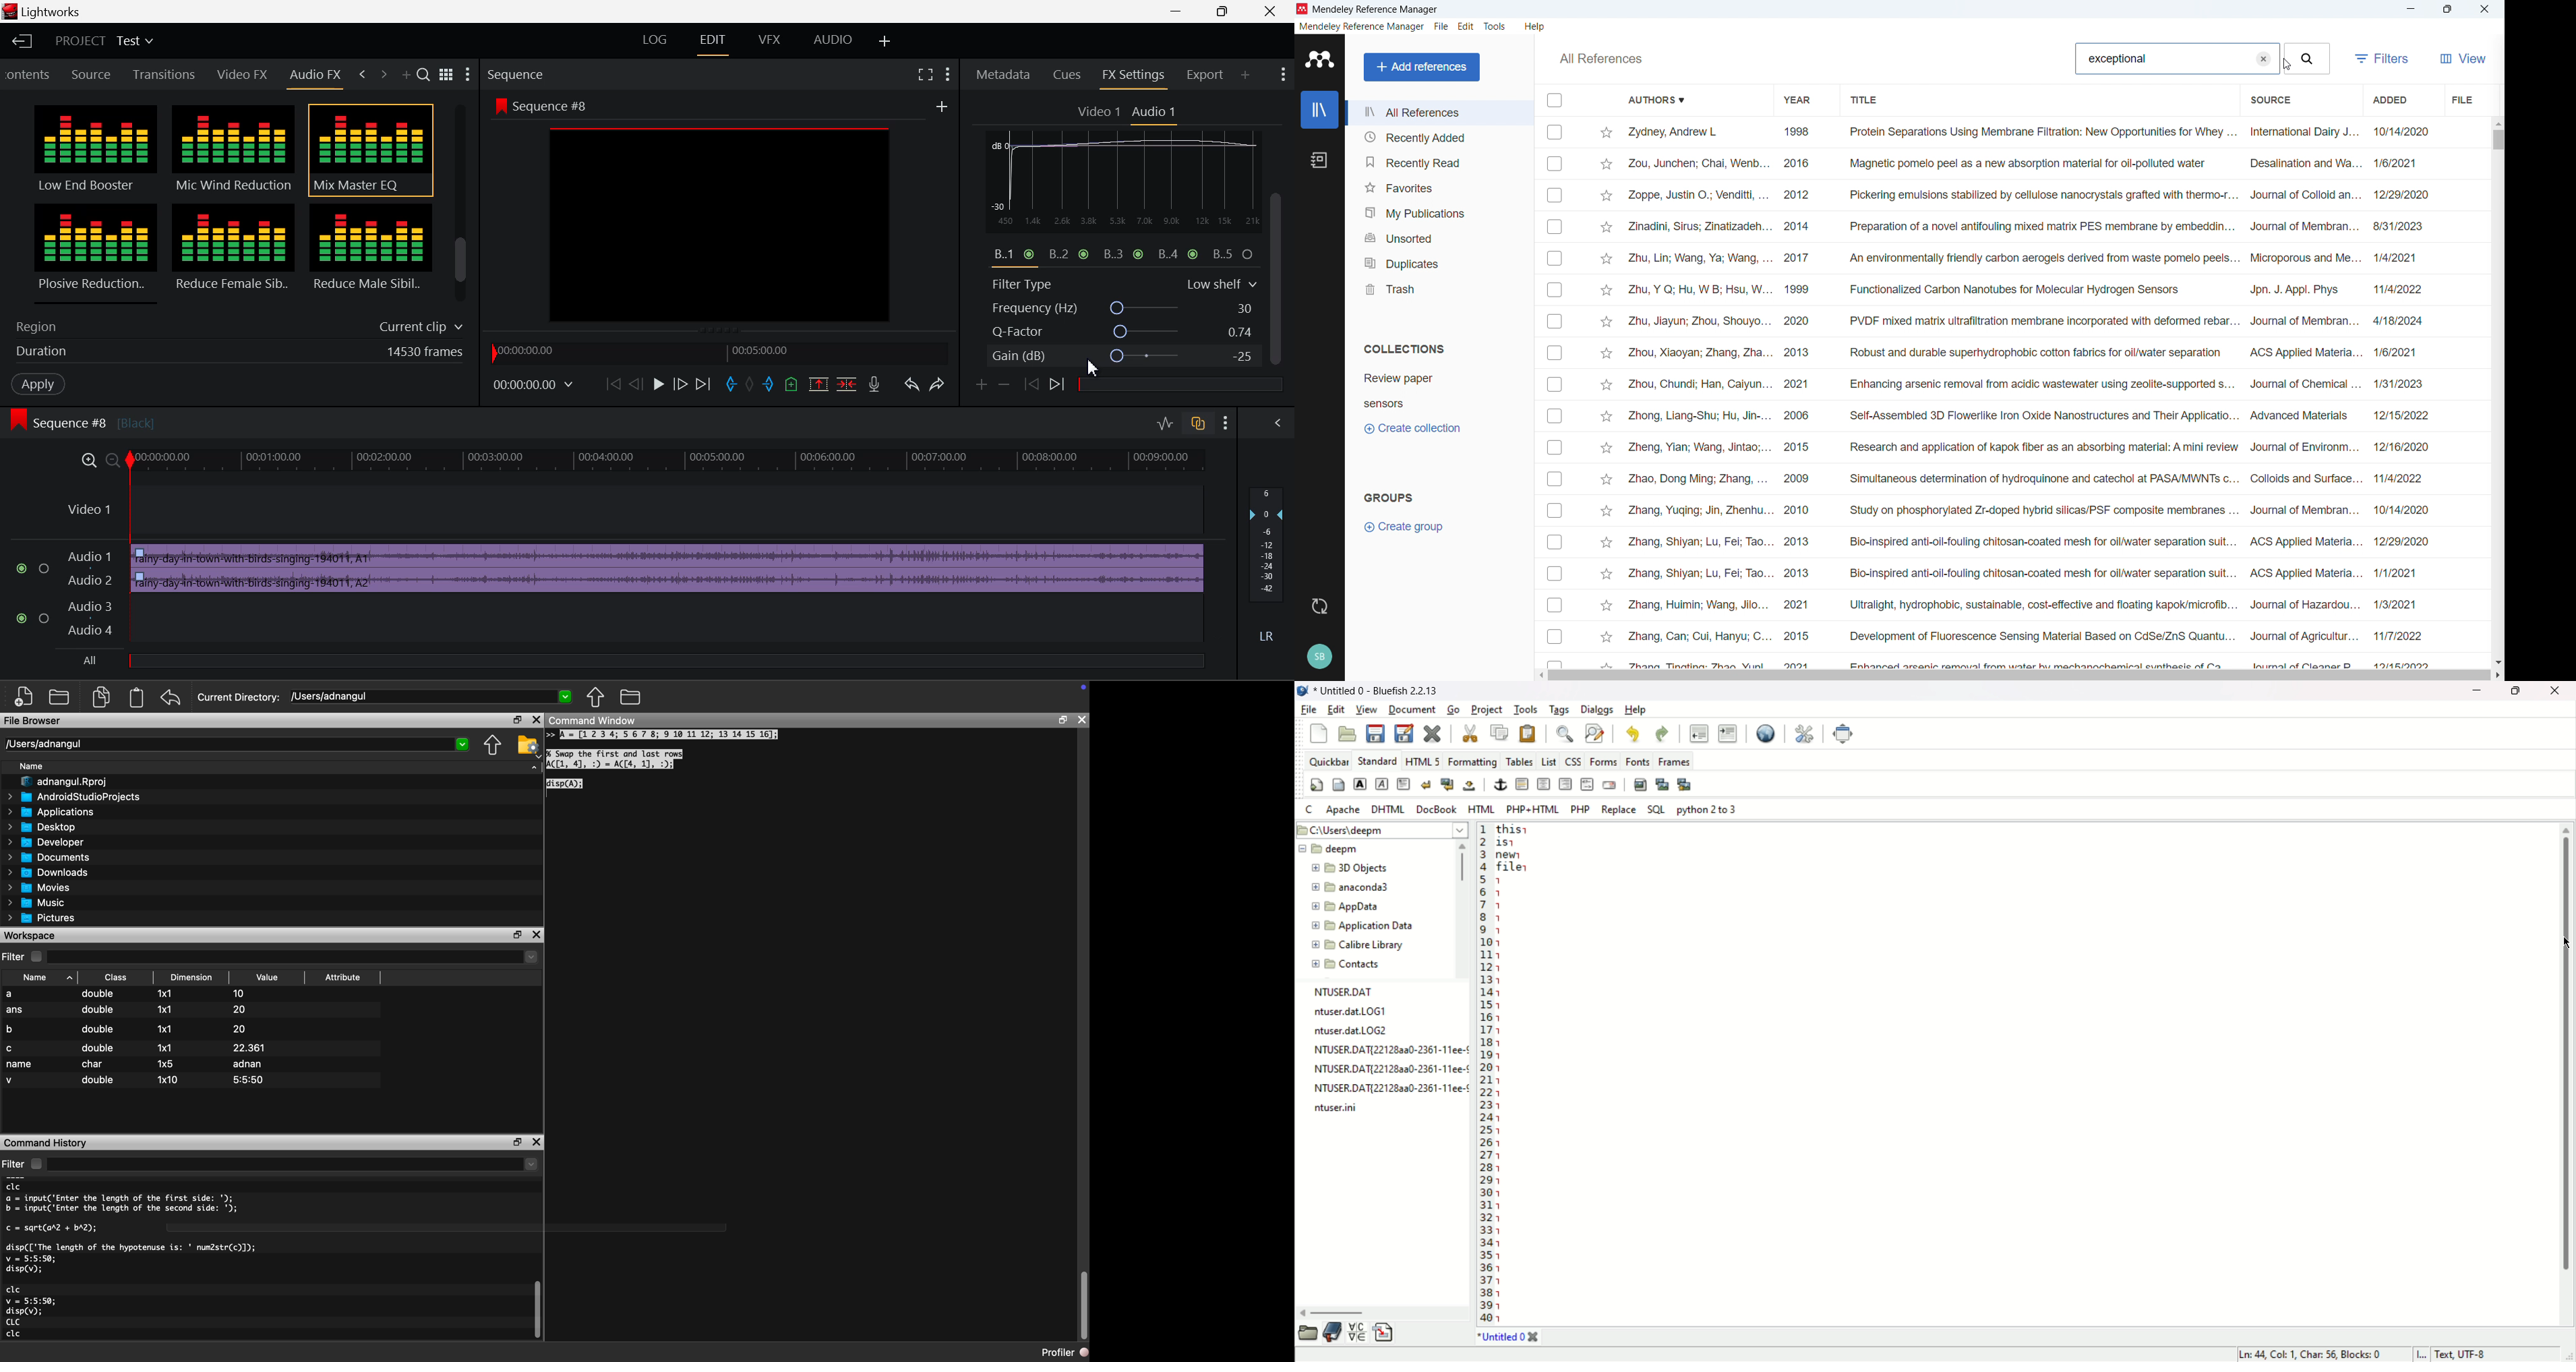 The image size is (2576, 1372). Describe the element at coordinates (368, 150) in the screenshot. I see `Mix Master EQ` at that location.